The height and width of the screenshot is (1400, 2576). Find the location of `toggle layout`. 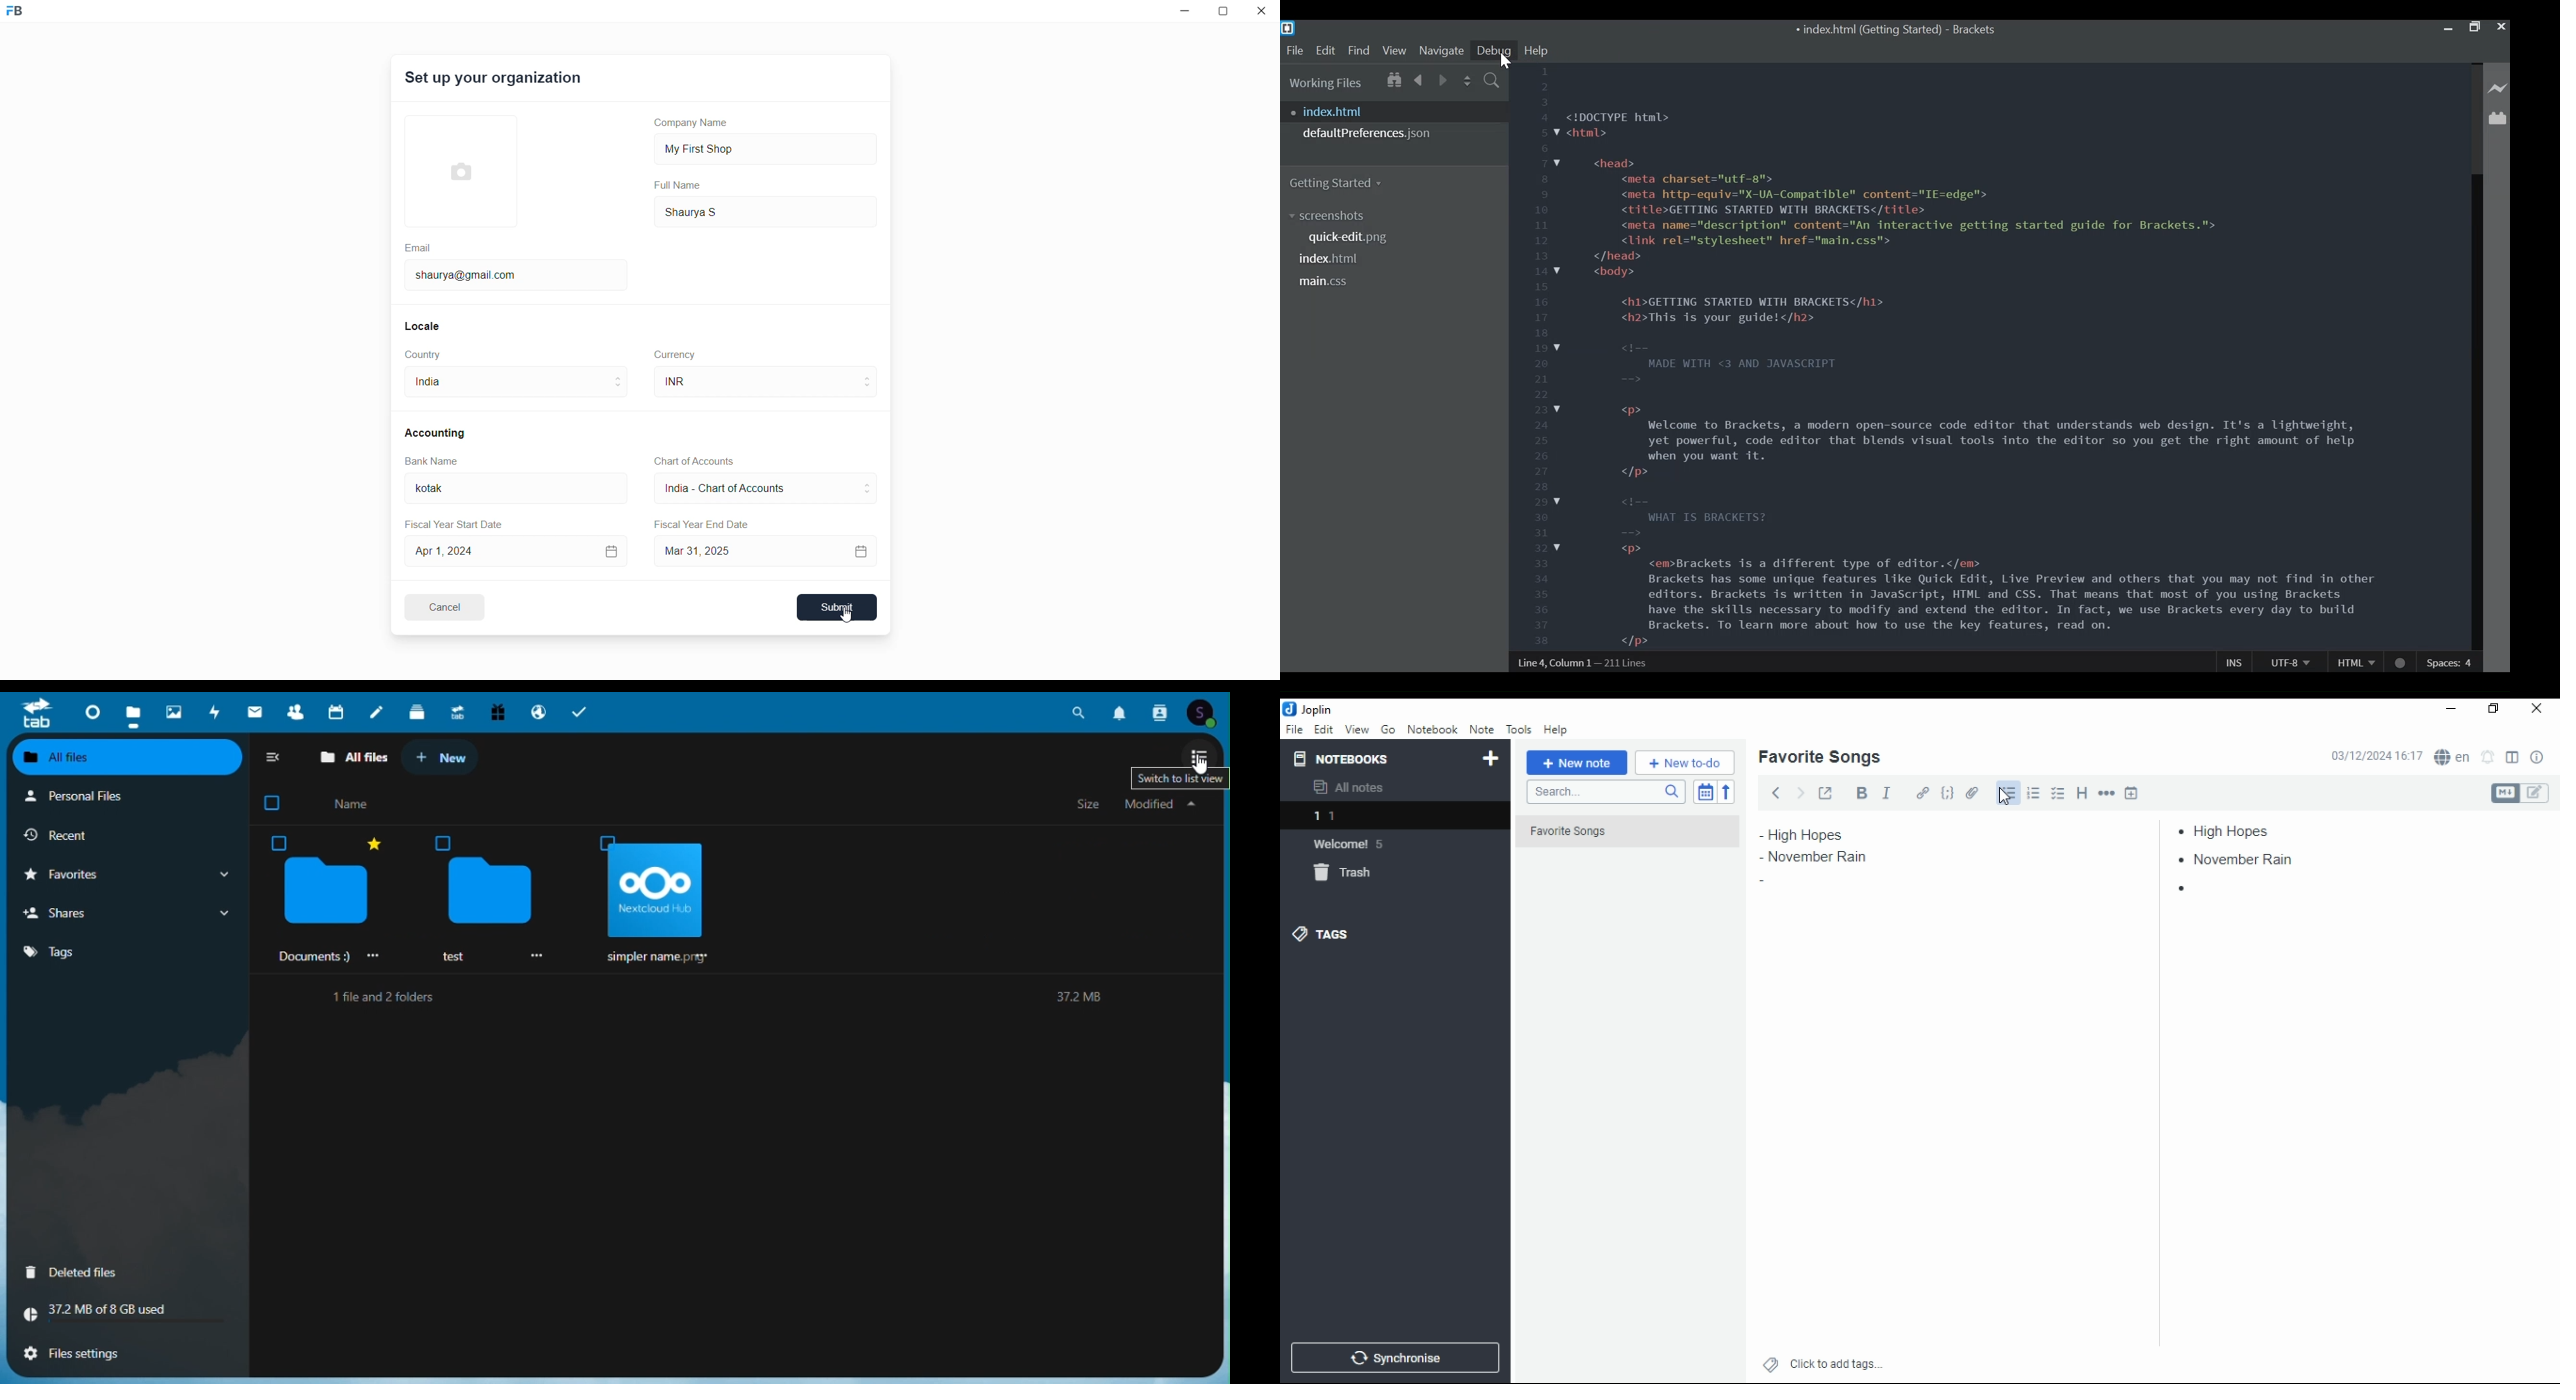

toggle layout is located at coordinates (2513, 758).